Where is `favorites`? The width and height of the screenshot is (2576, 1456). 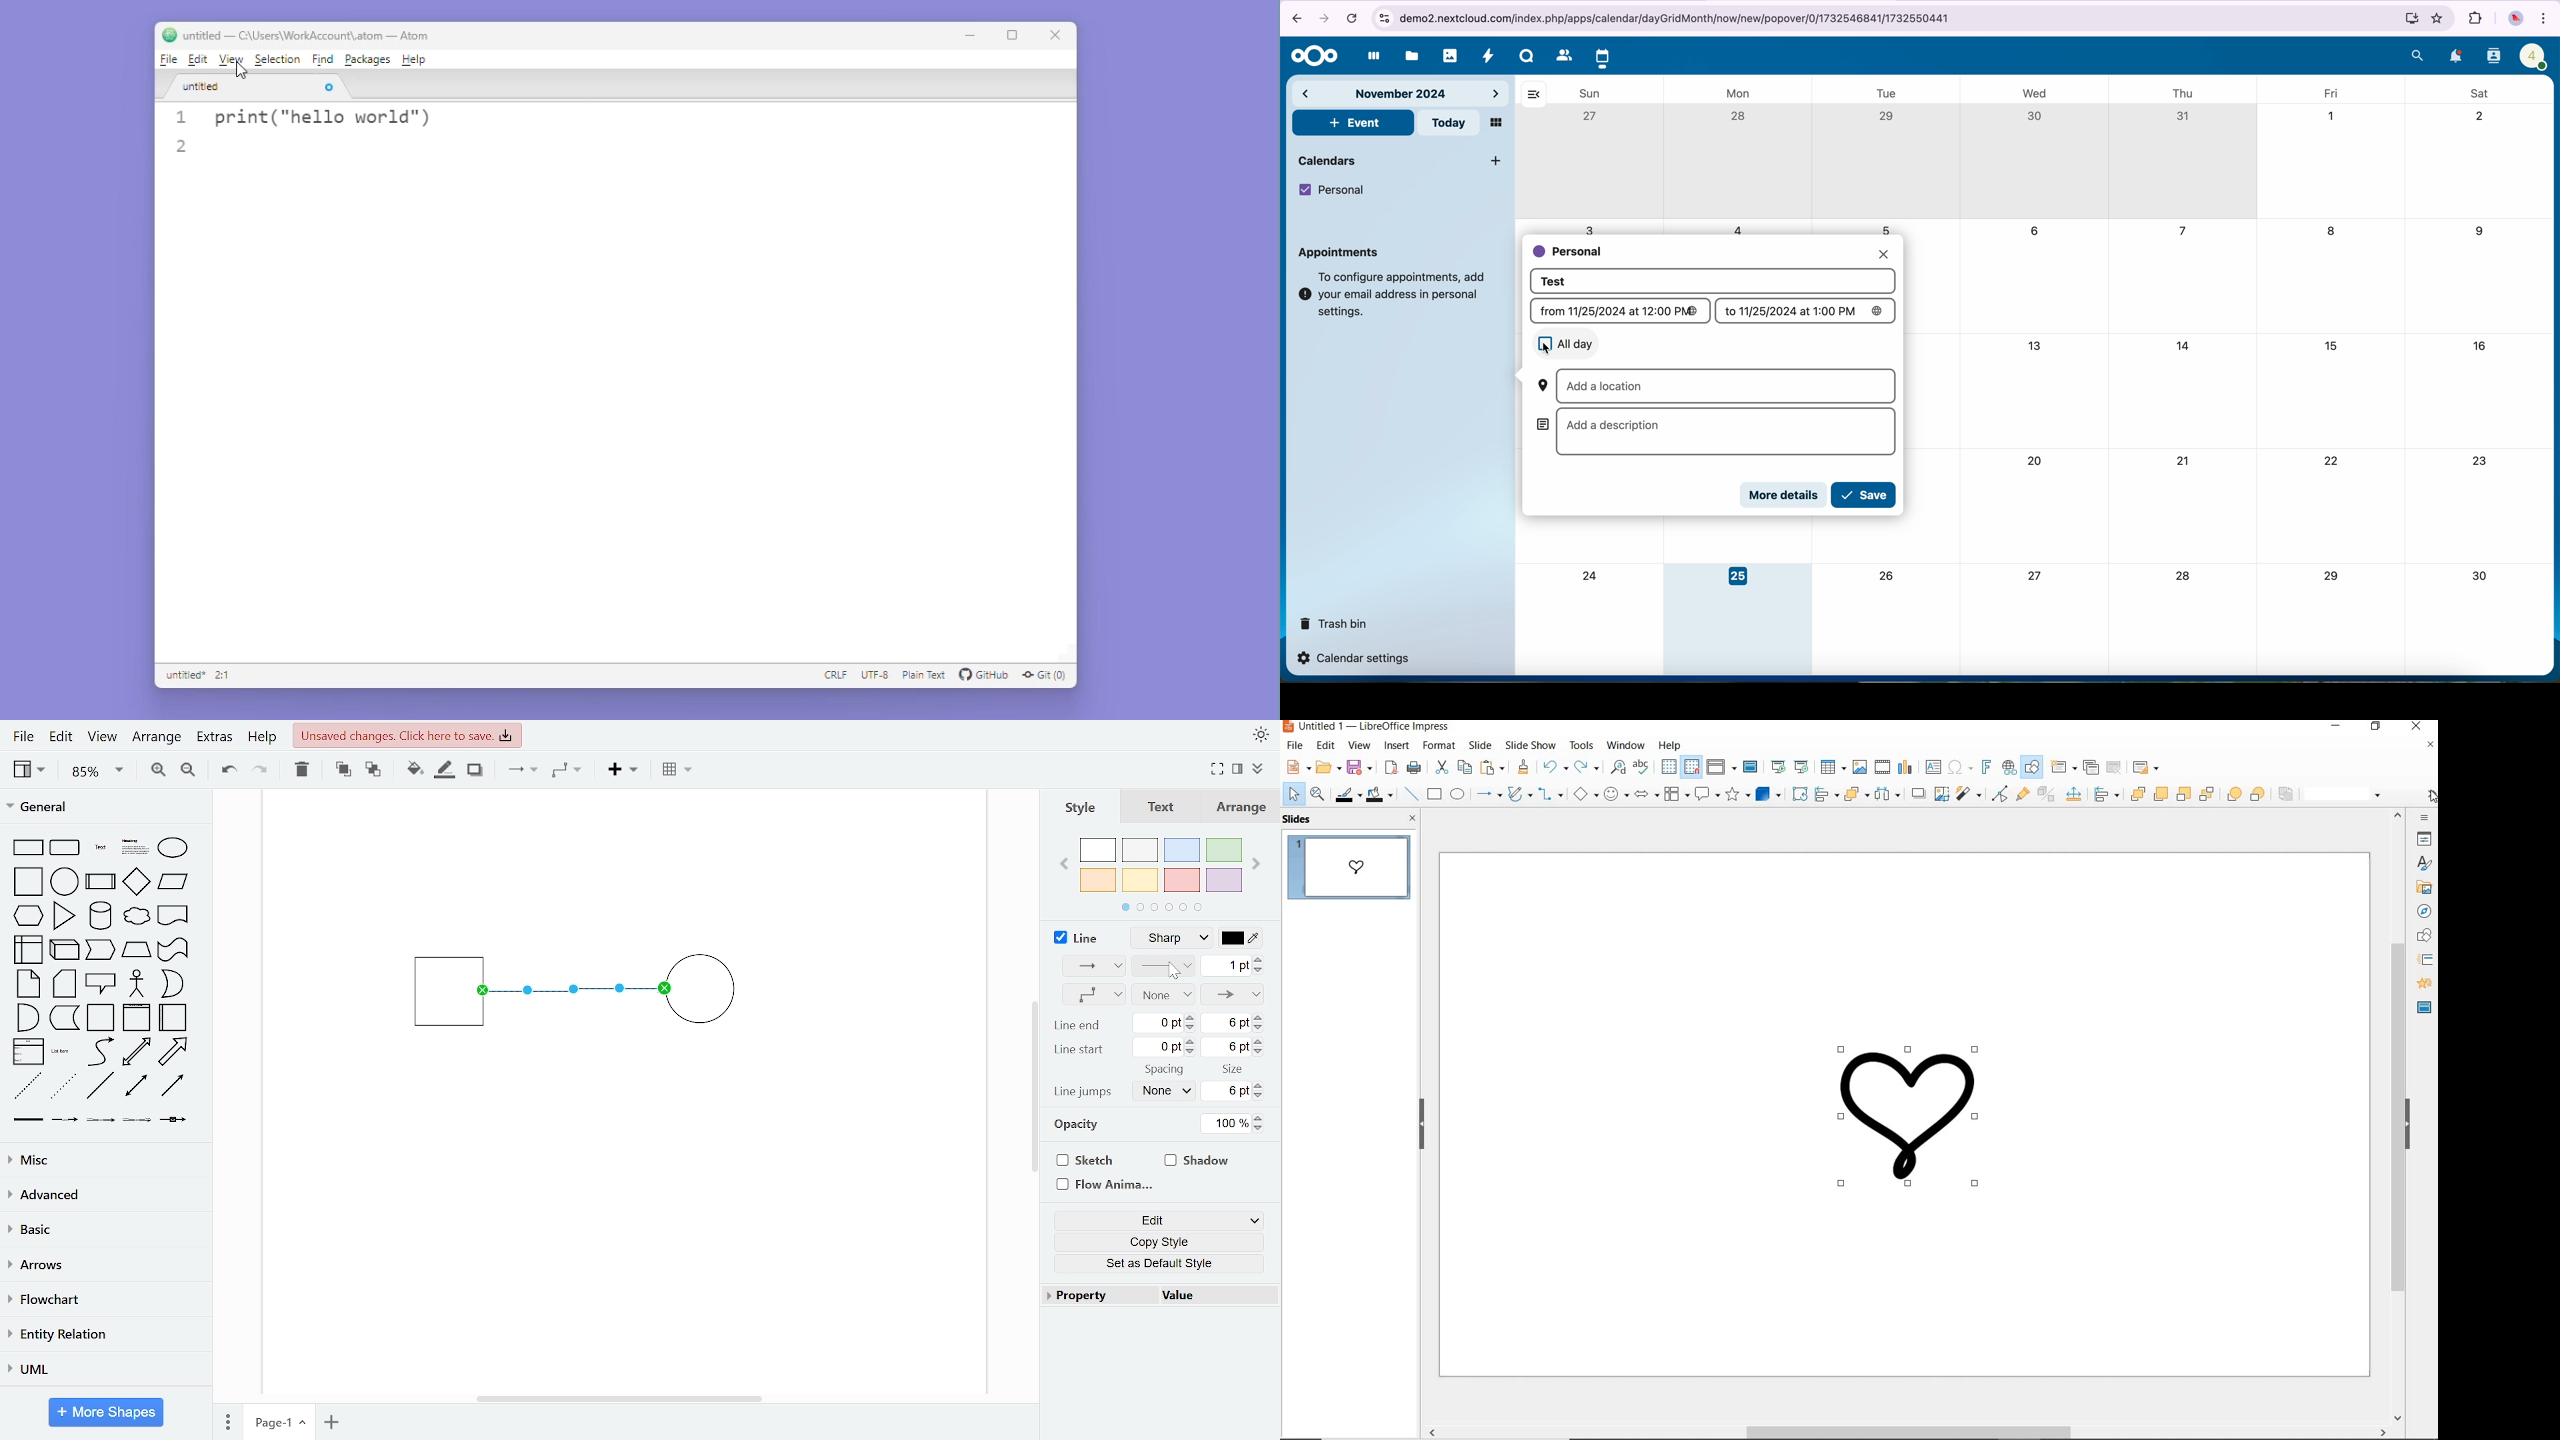 favorites is located at coordinates (2437, 19).